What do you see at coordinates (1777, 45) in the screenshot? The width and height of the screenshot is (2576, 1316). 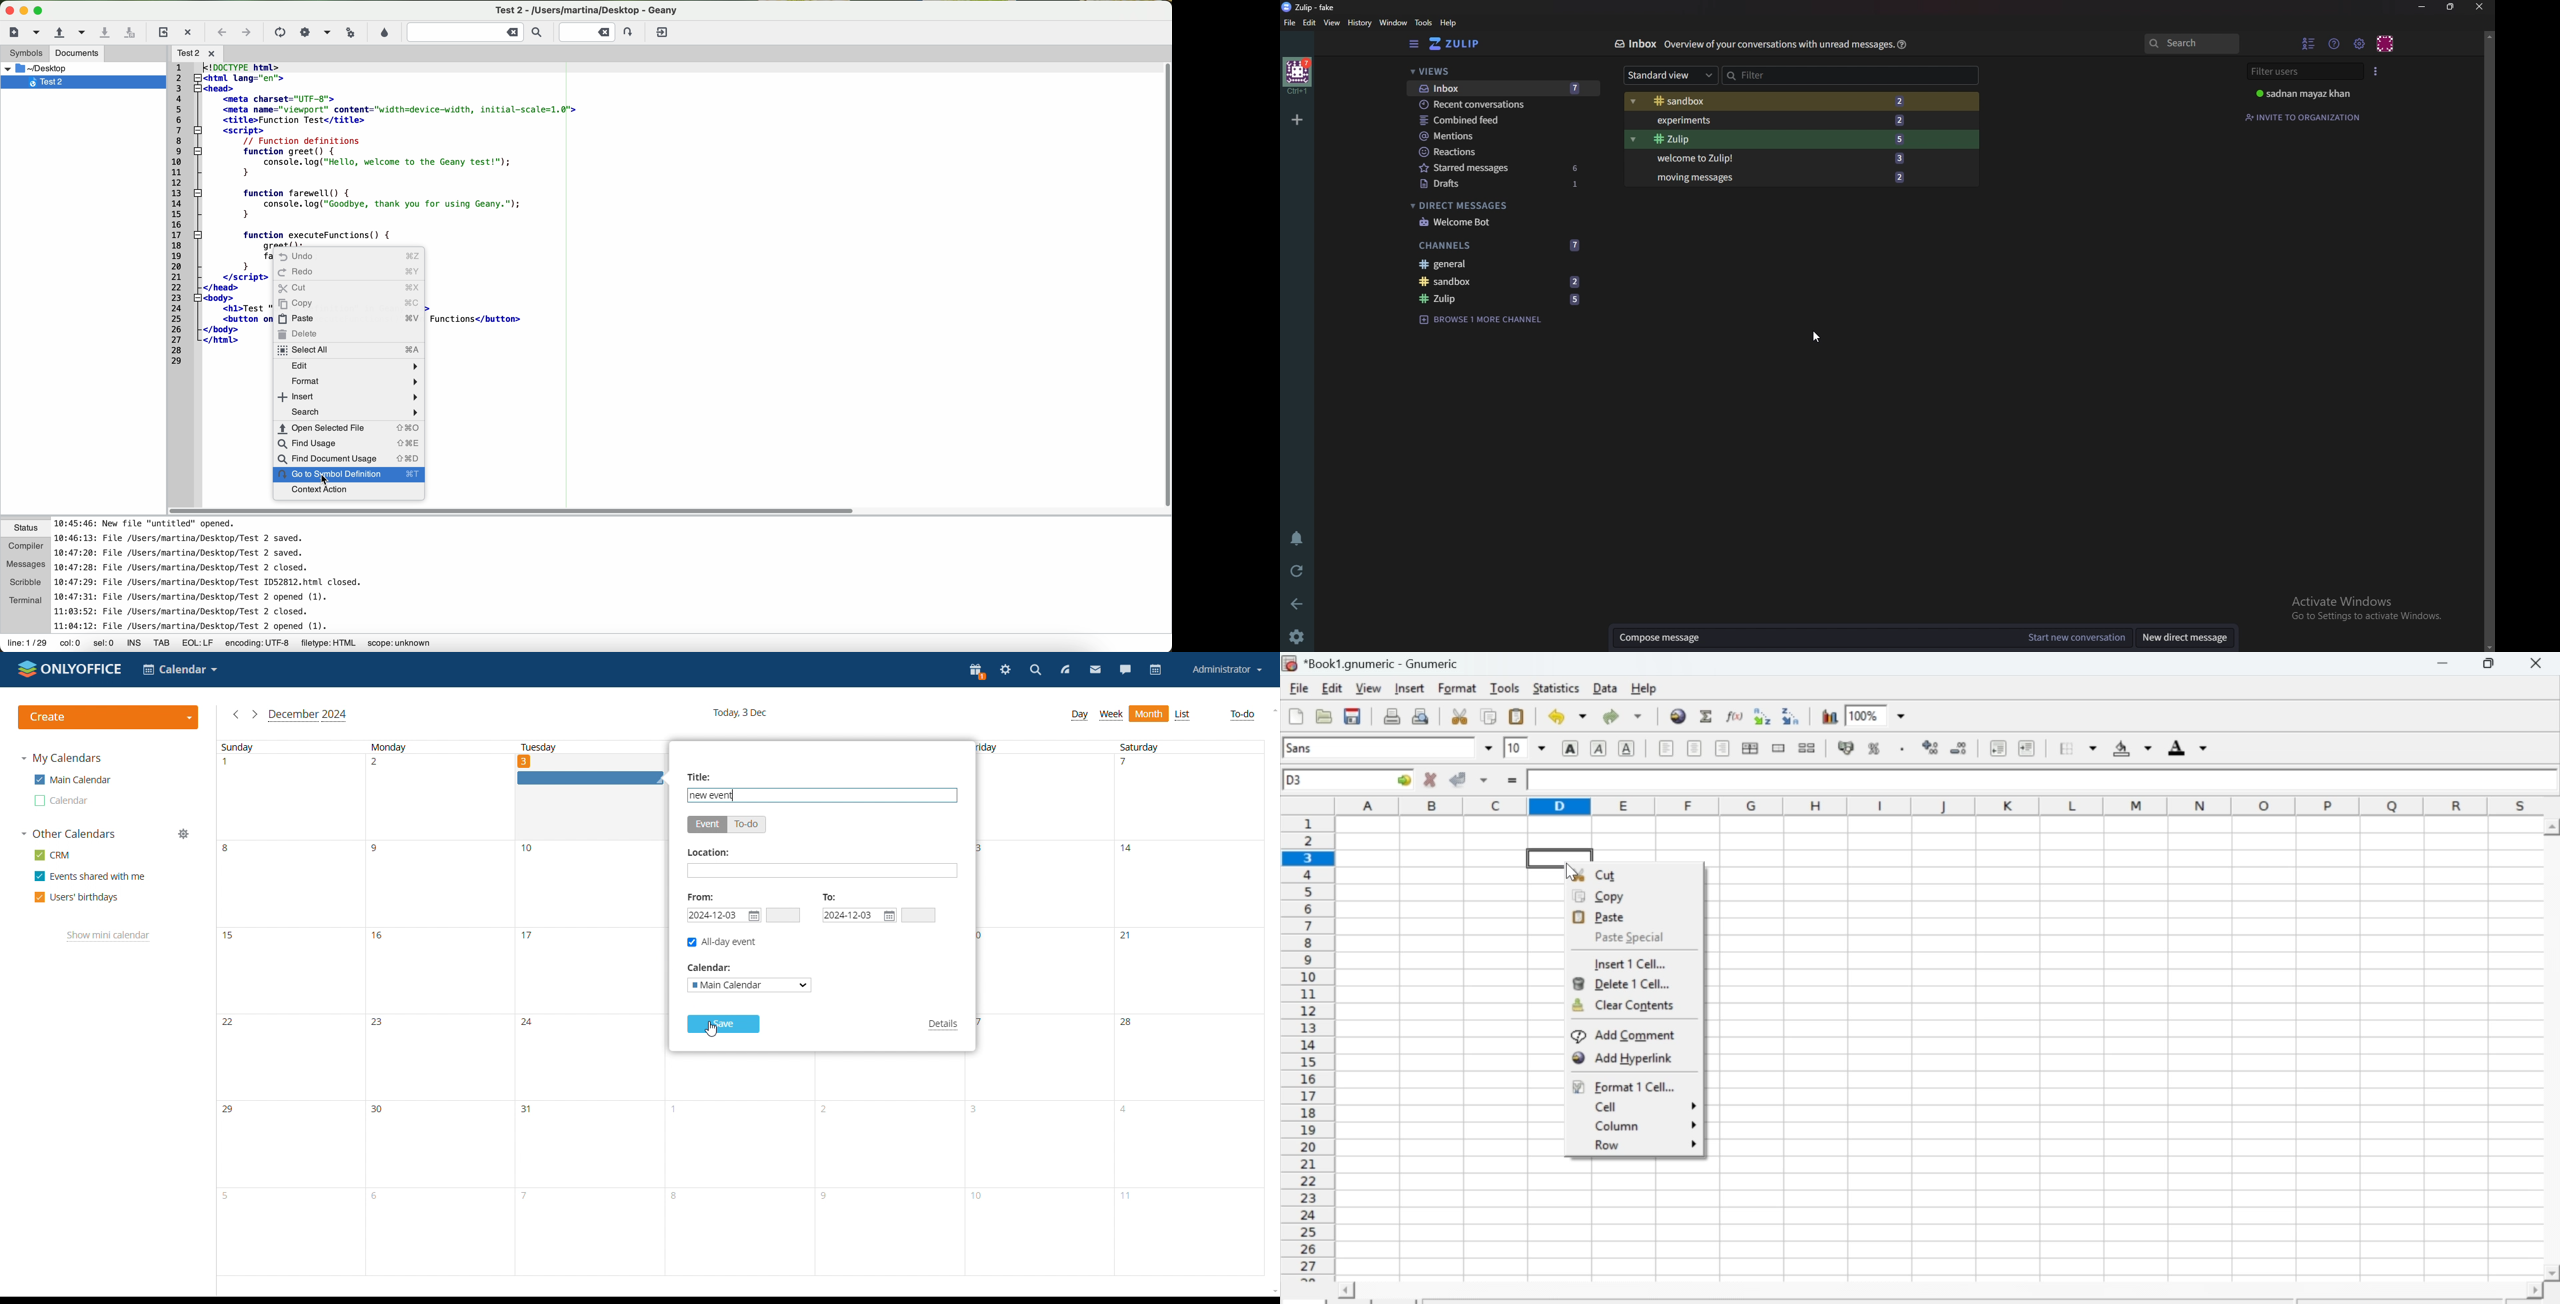 I see `overview of your conversations with unread messages` at bounding box center [1777, 45].